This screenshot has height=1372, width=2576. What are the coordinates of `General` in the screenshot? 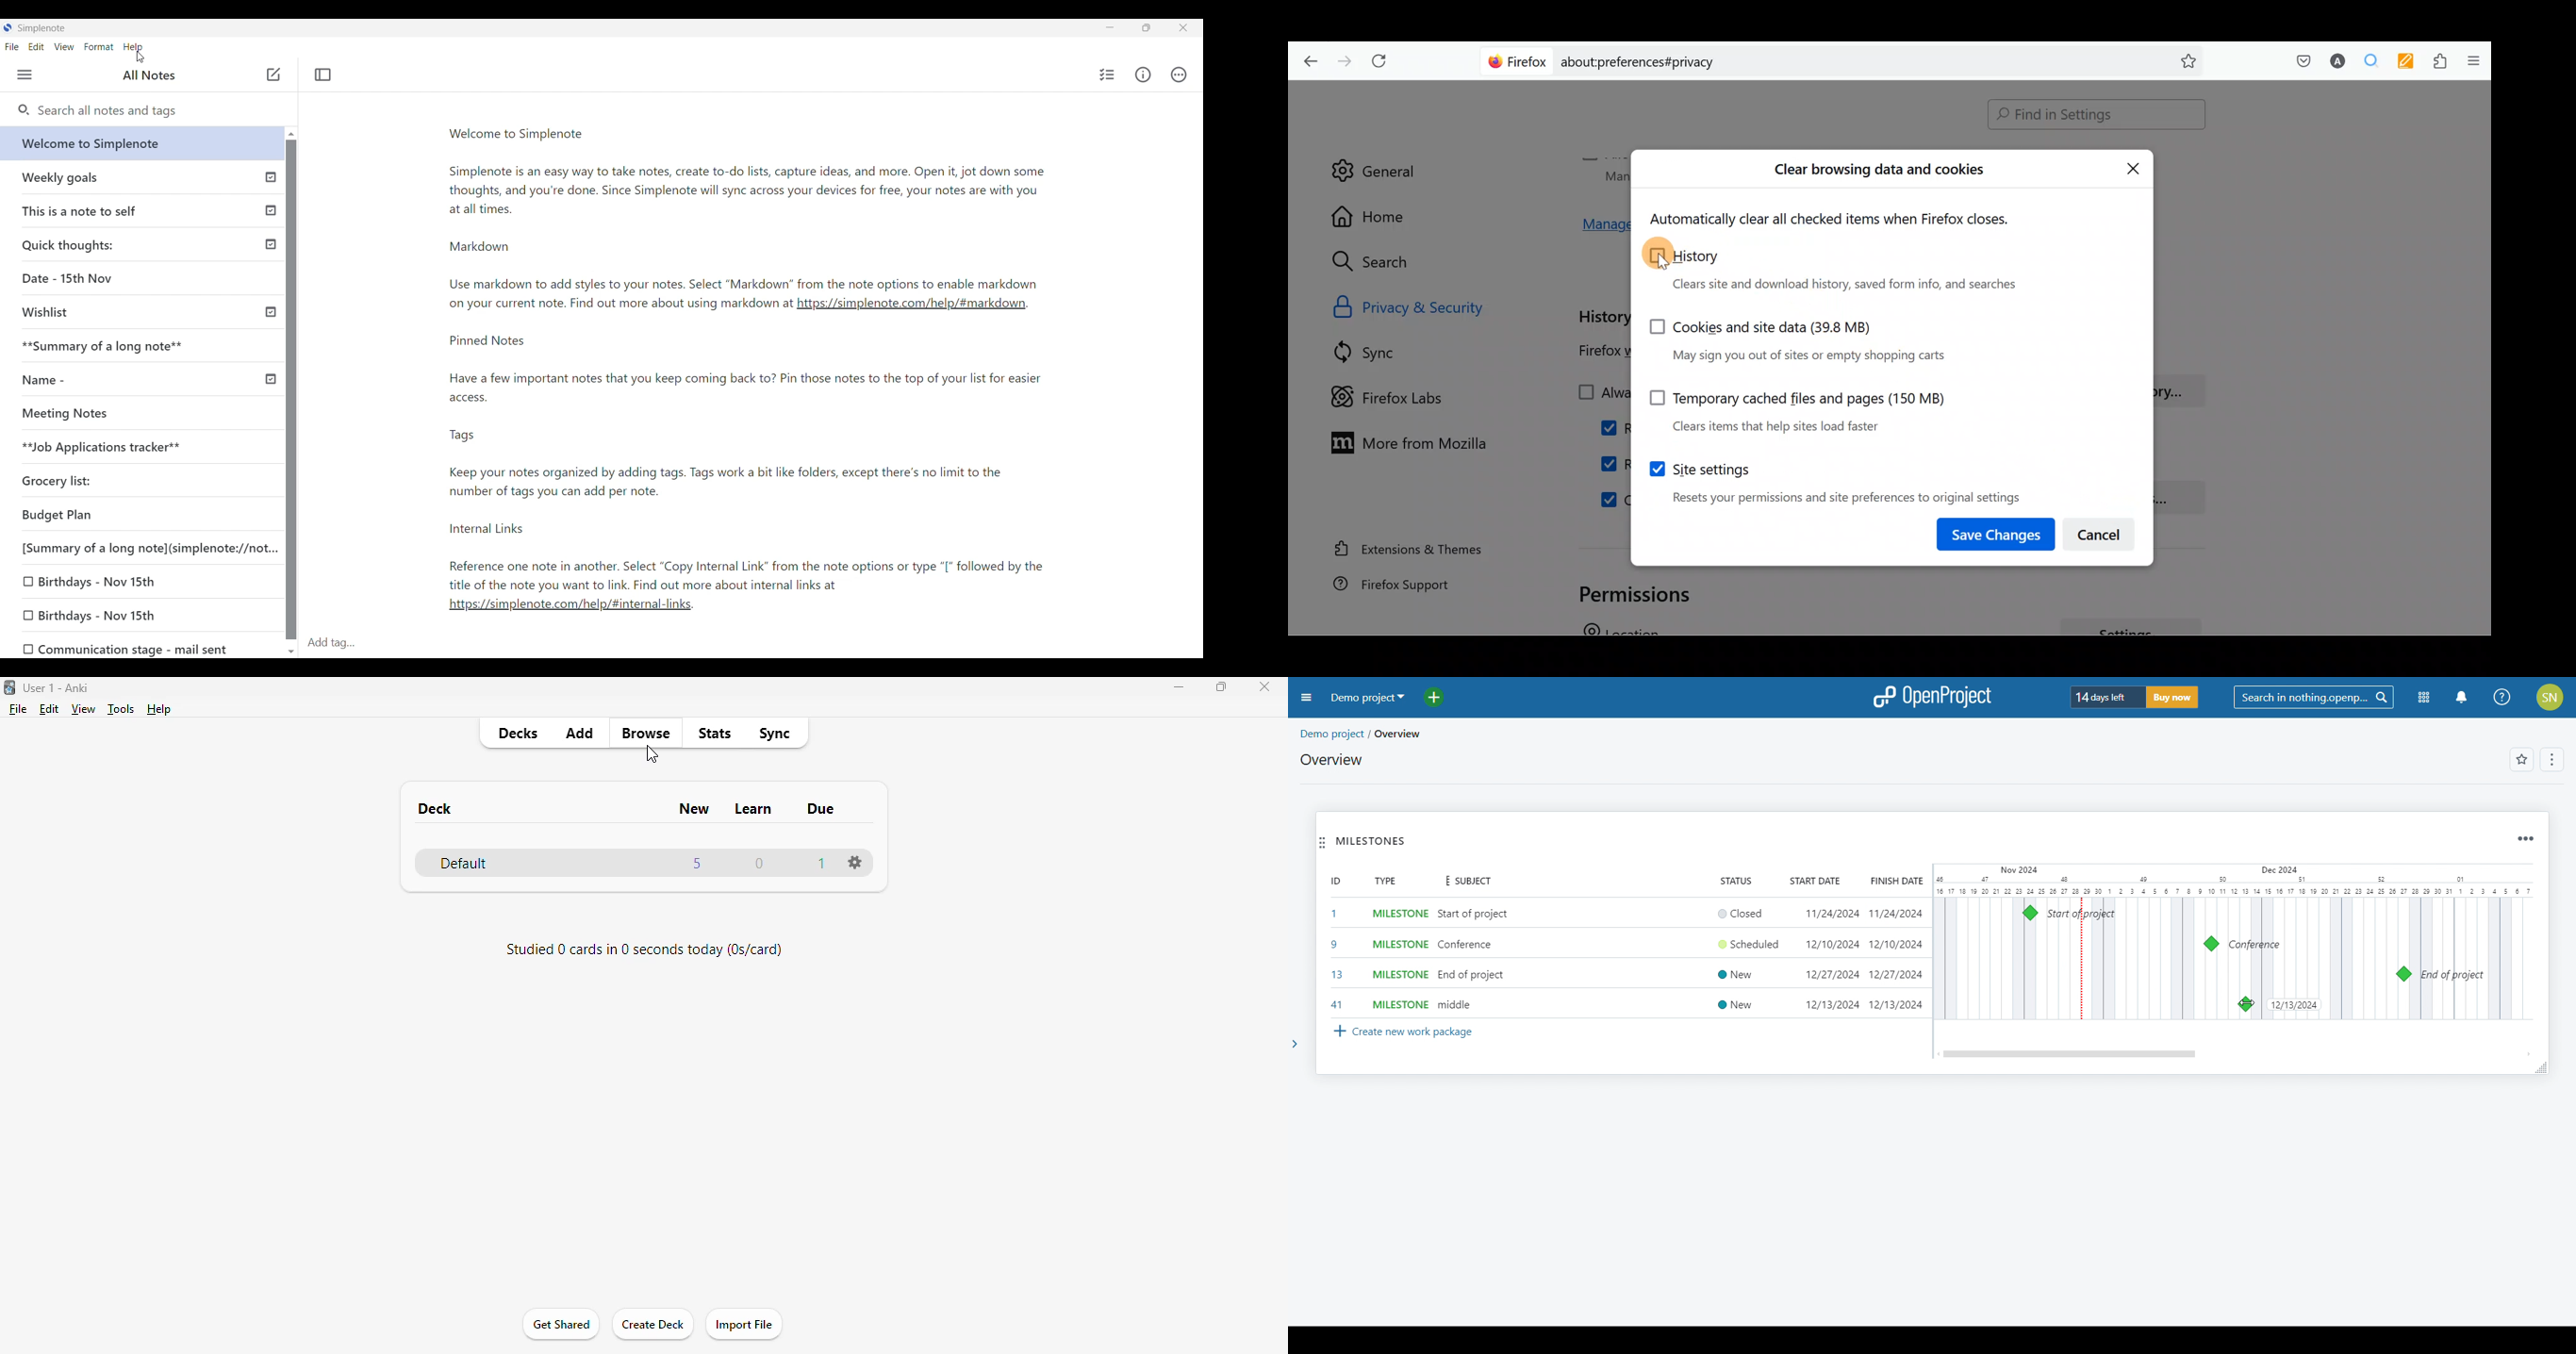 It's located at (1374, 162).